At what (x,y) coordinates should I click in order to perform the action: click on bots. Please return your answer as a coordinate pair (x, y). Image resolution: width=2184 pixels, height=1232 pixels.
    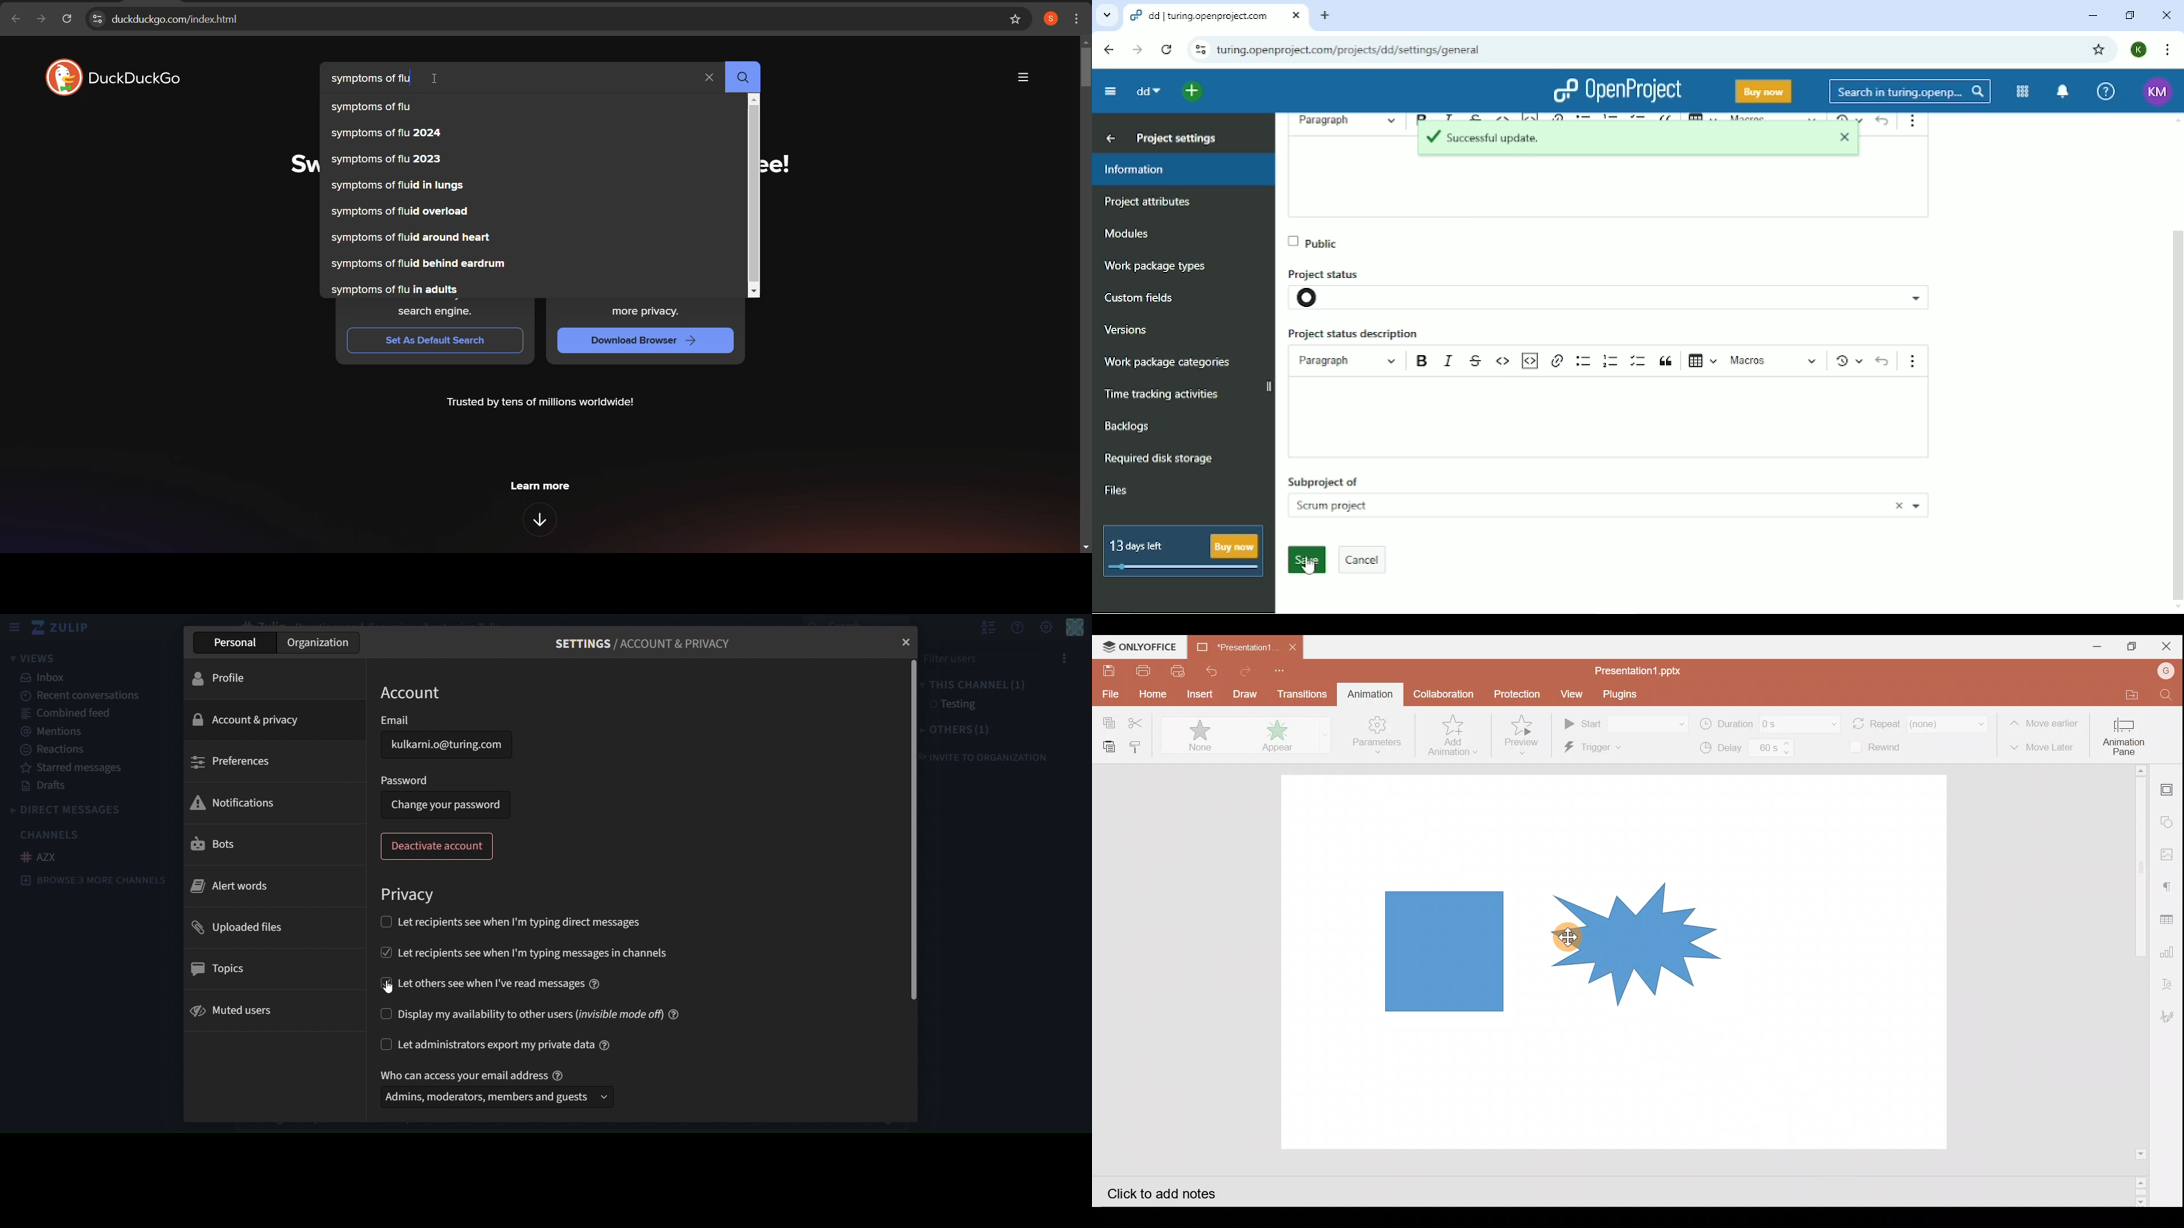
    Looking at the image, I should click on (219, 845).